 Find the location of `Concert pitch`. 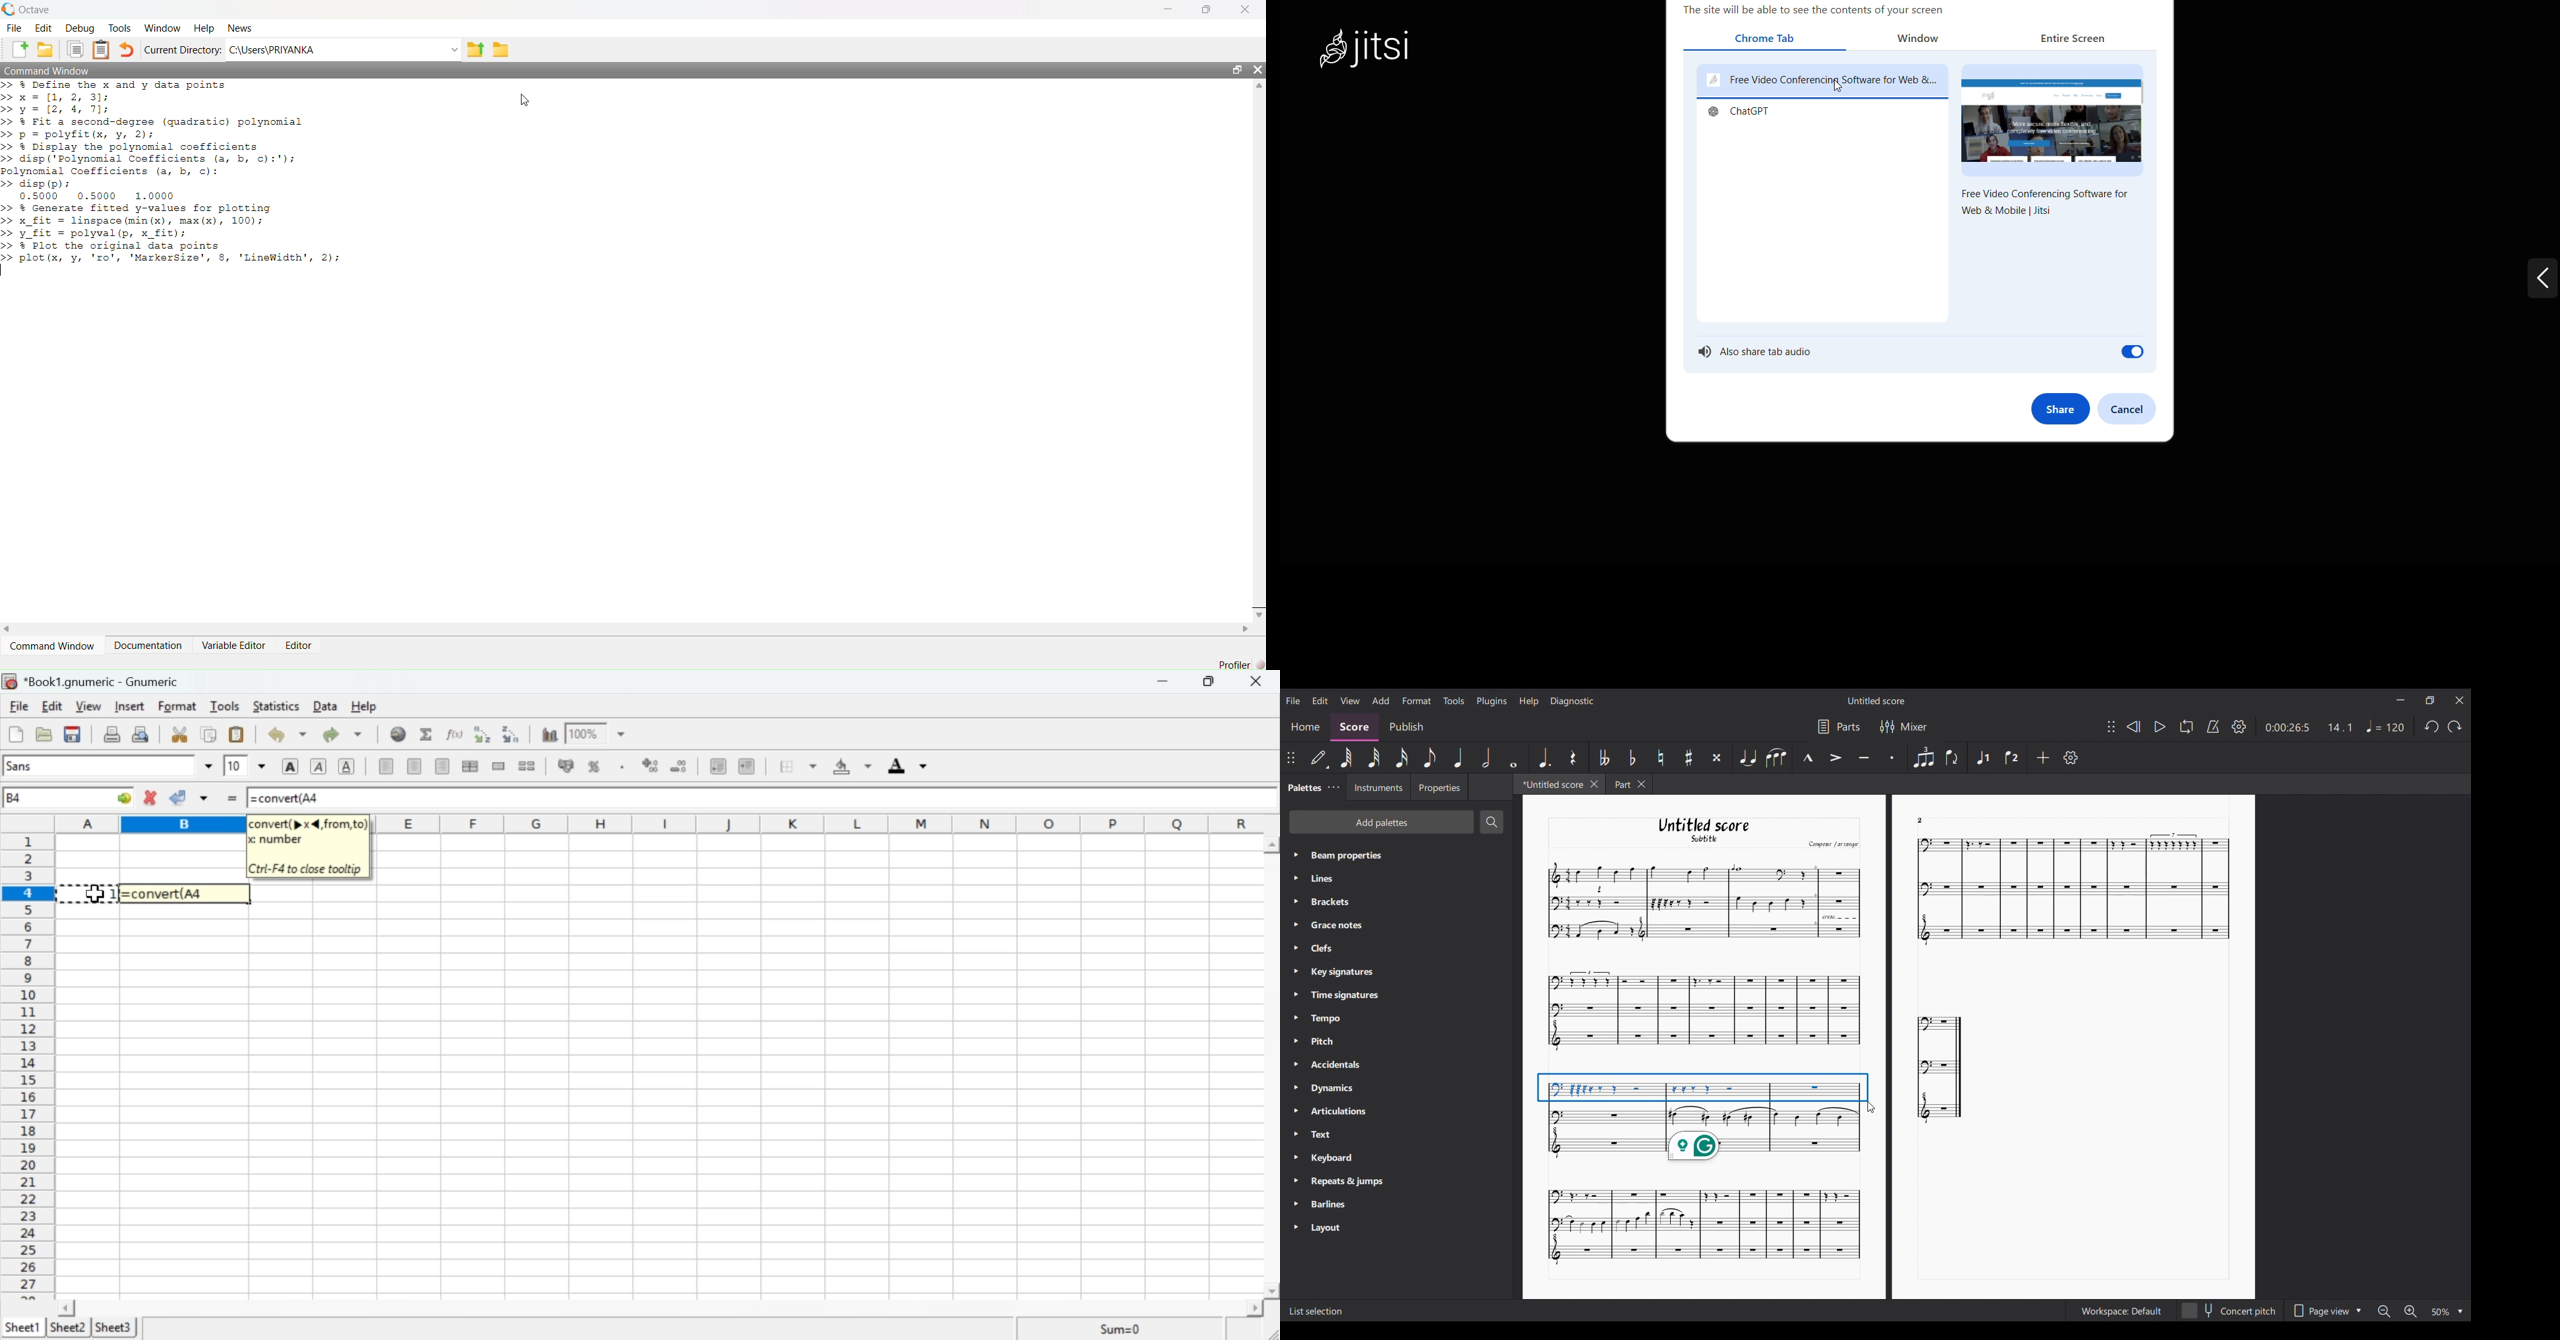

Concert pitch is located at coordinates (2229, 1311).